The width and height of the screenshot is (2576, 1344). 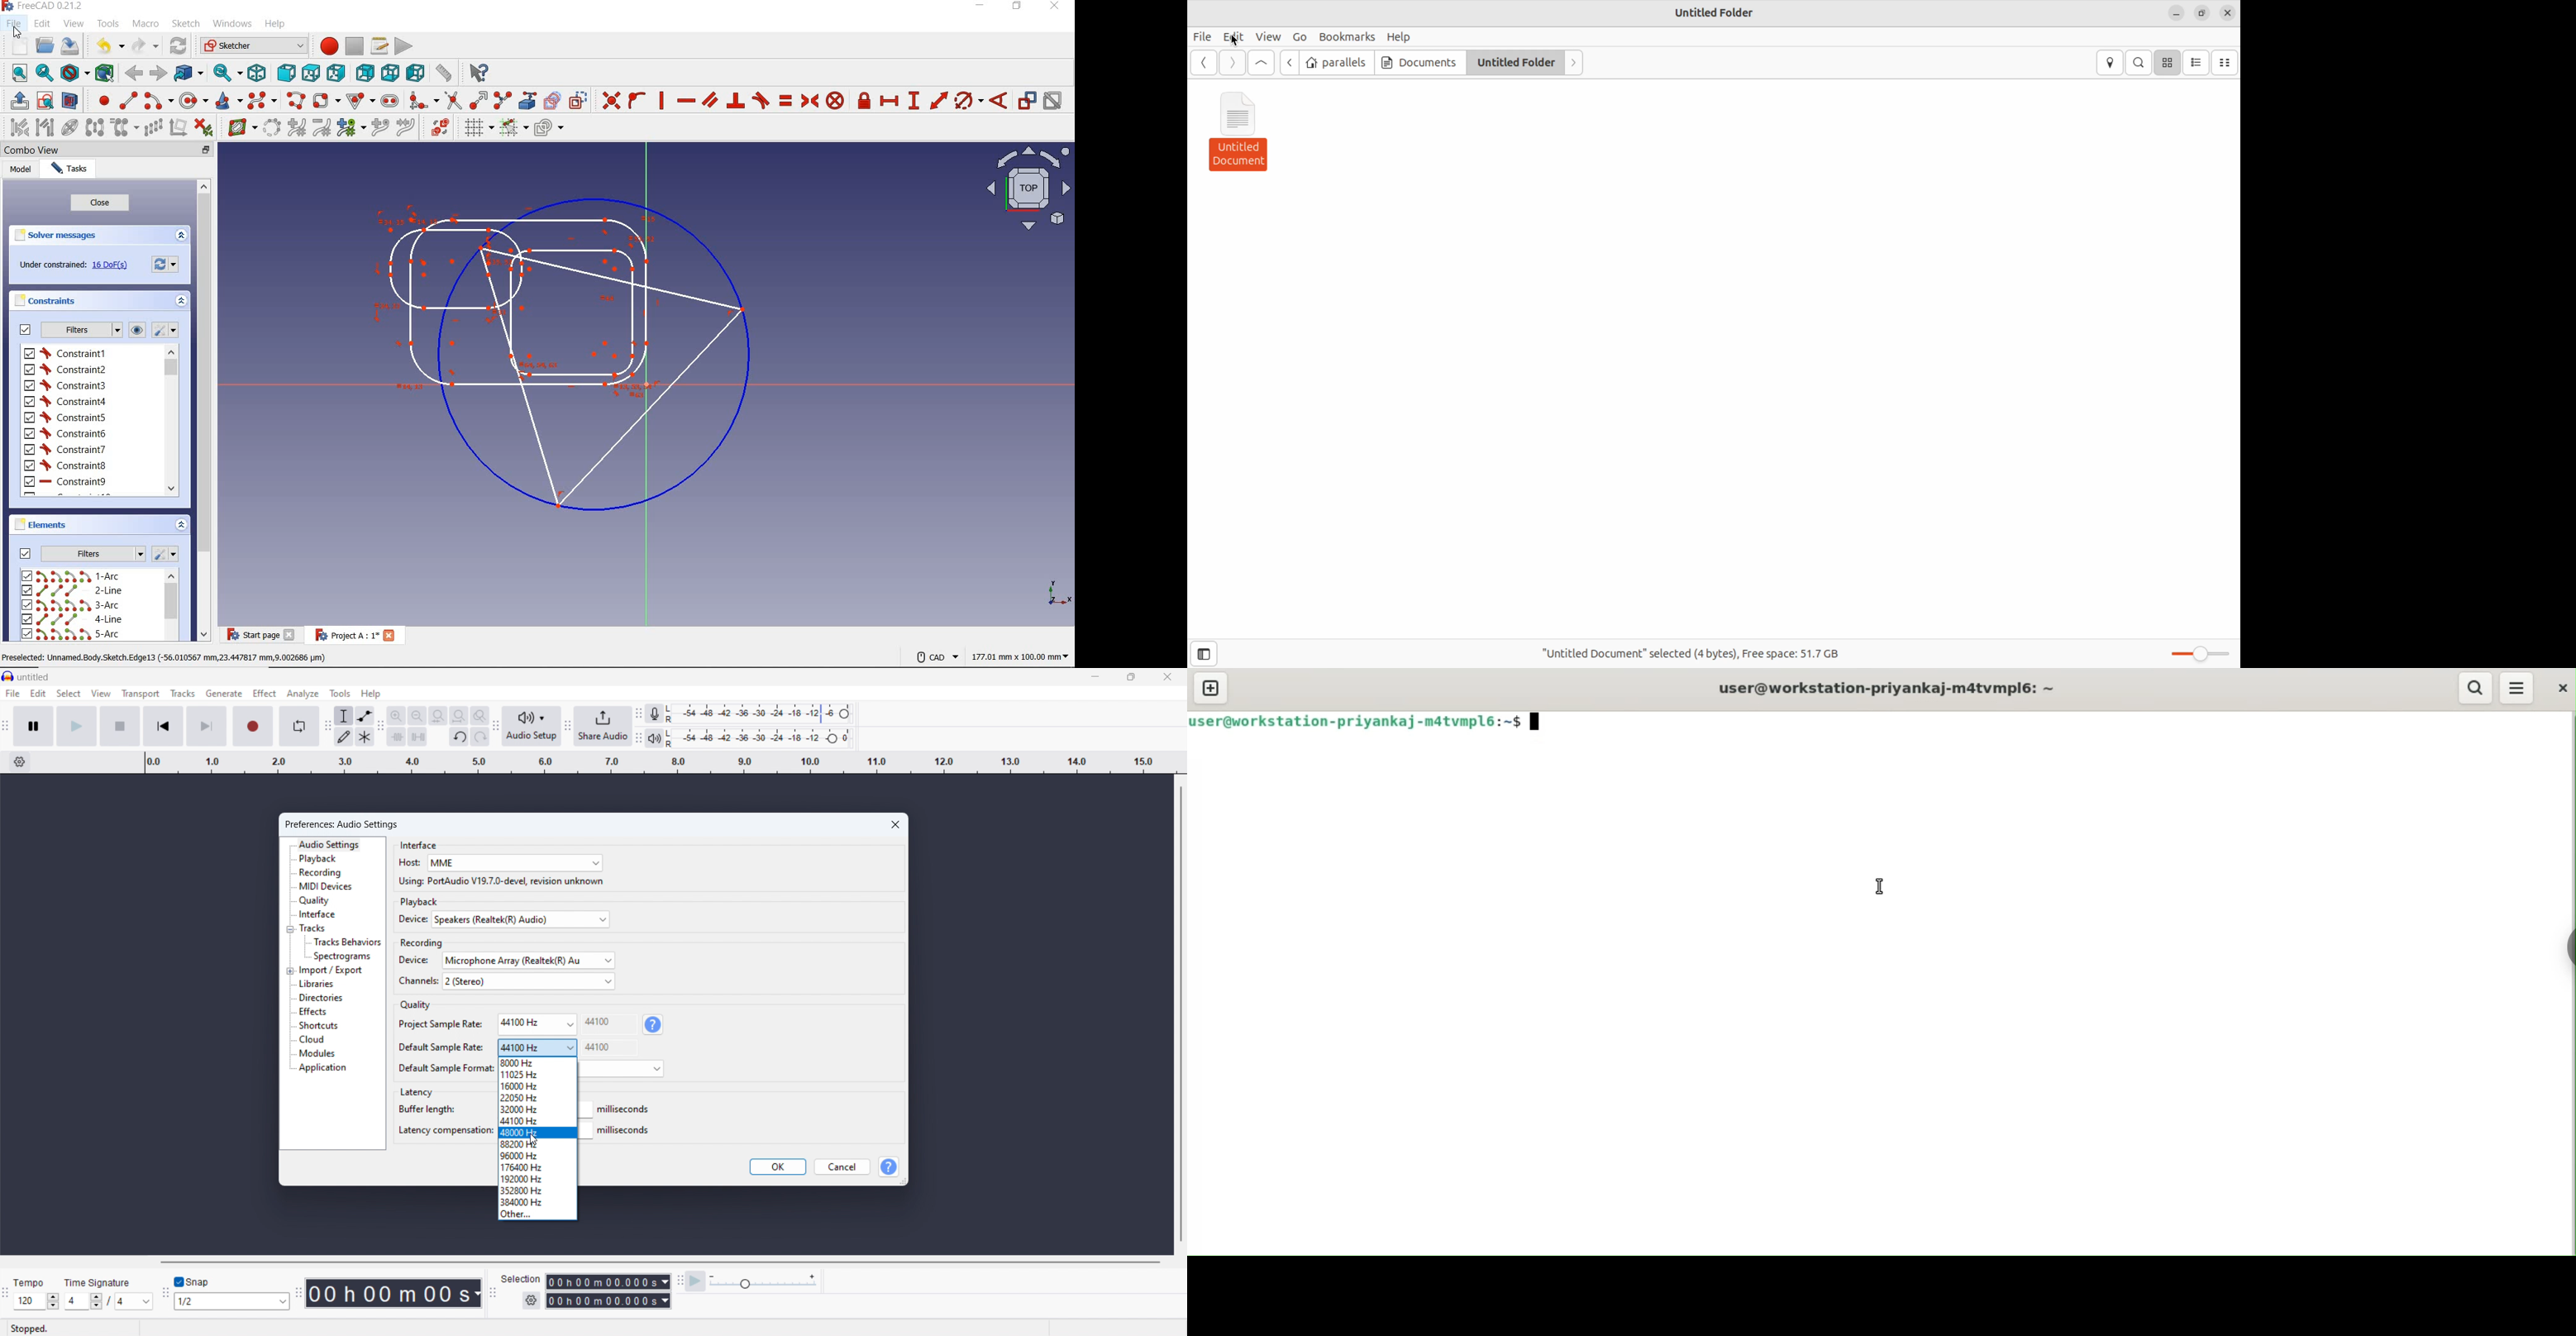 What do you see at coordinates (685, 102) in the screenshot?
I see `constraint horizontally` at bounding box center [685, 102].